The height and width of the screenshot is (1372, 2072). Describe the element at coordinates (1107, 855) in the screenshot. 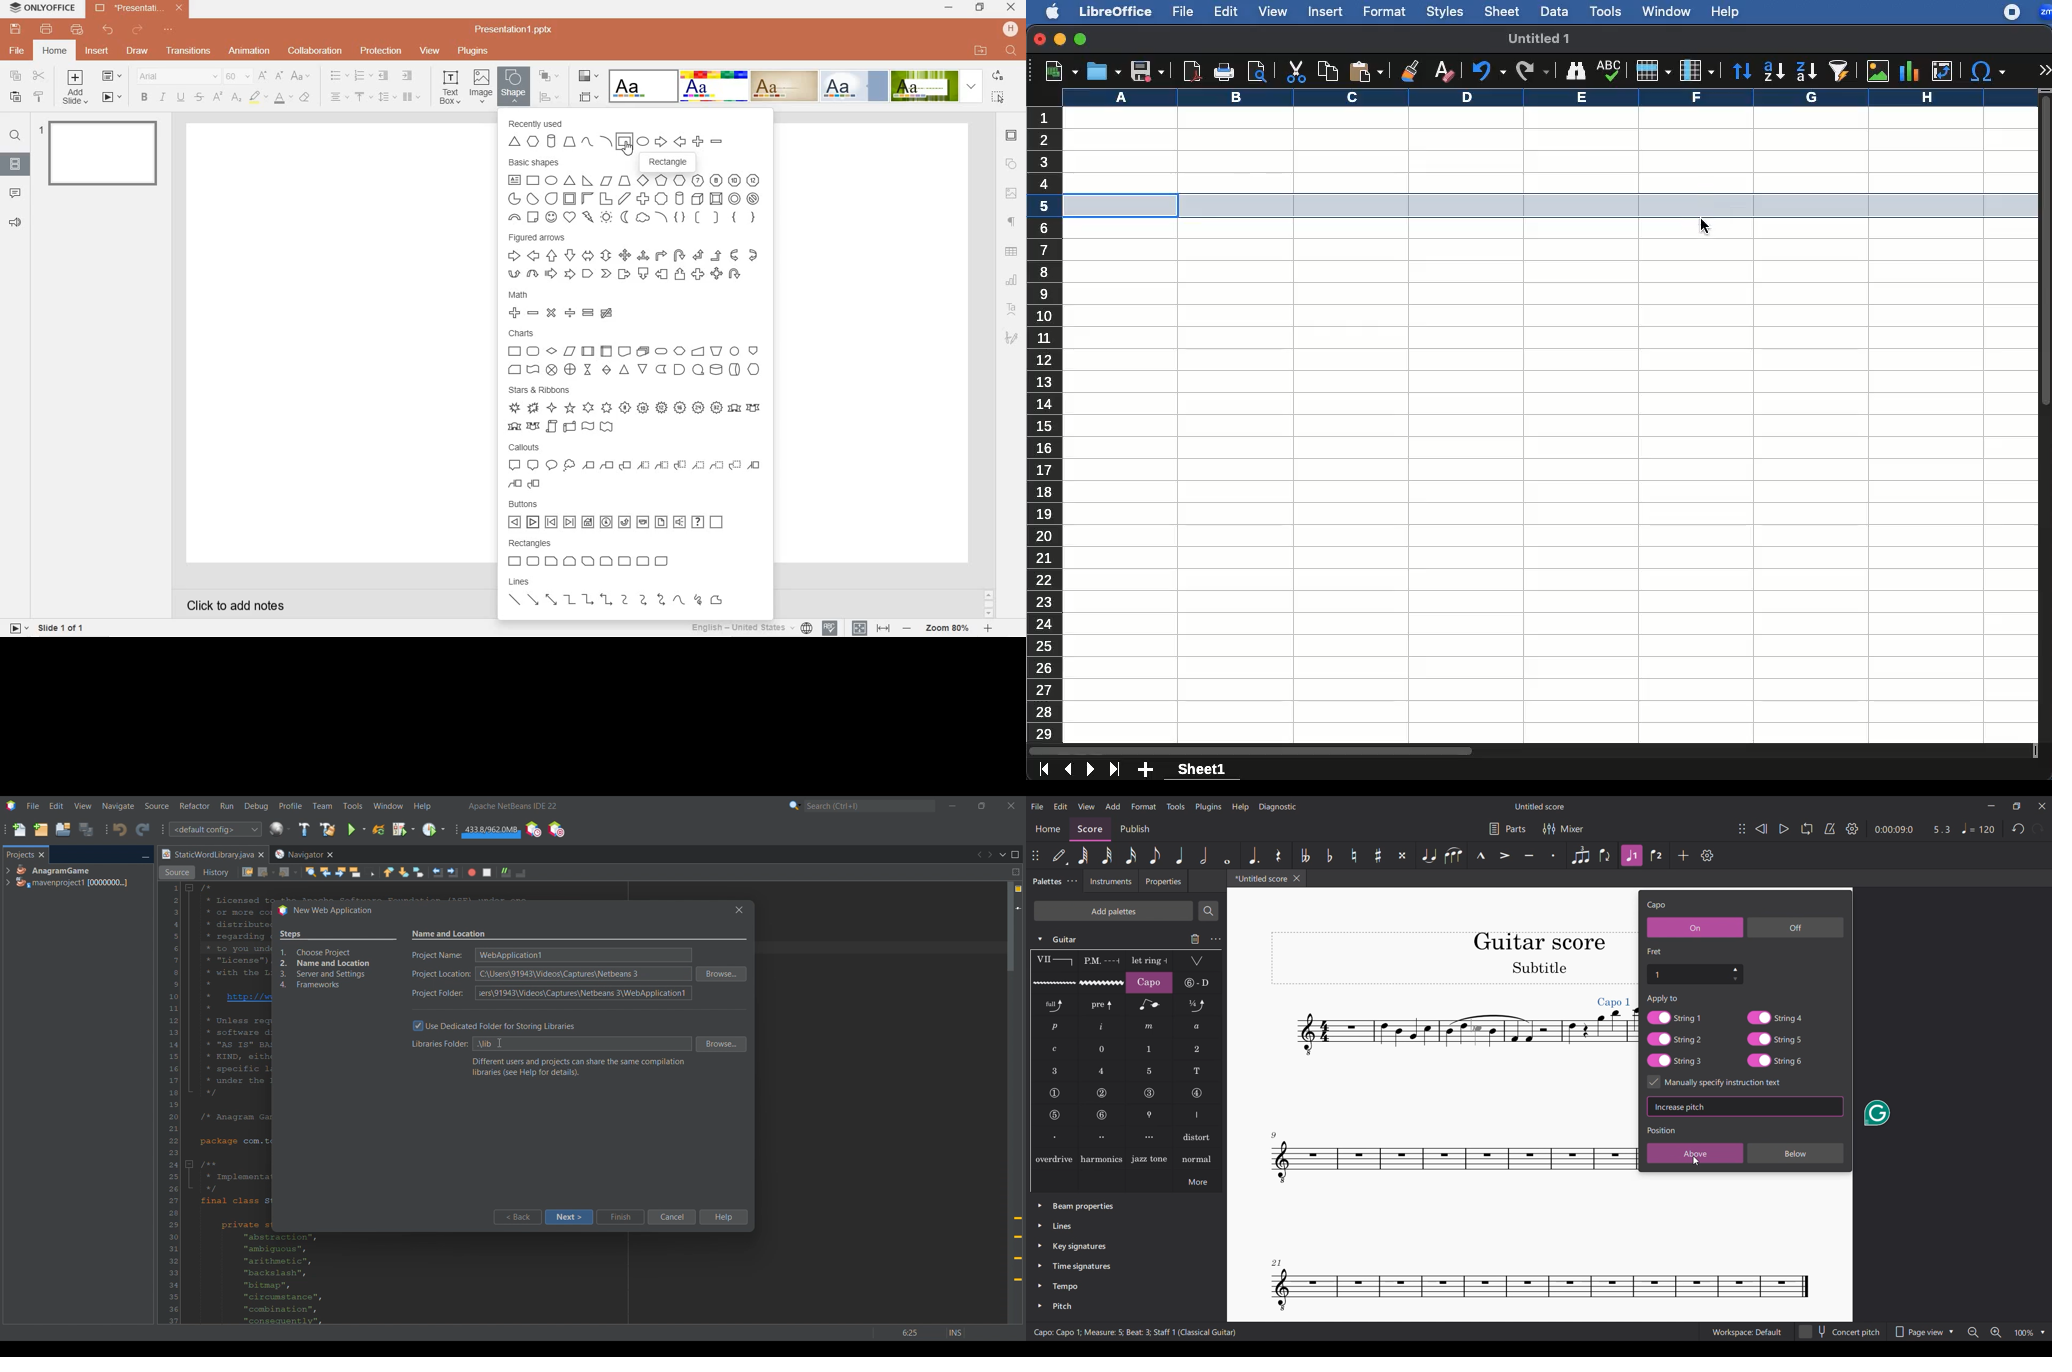

I see `32nd note` at that location.